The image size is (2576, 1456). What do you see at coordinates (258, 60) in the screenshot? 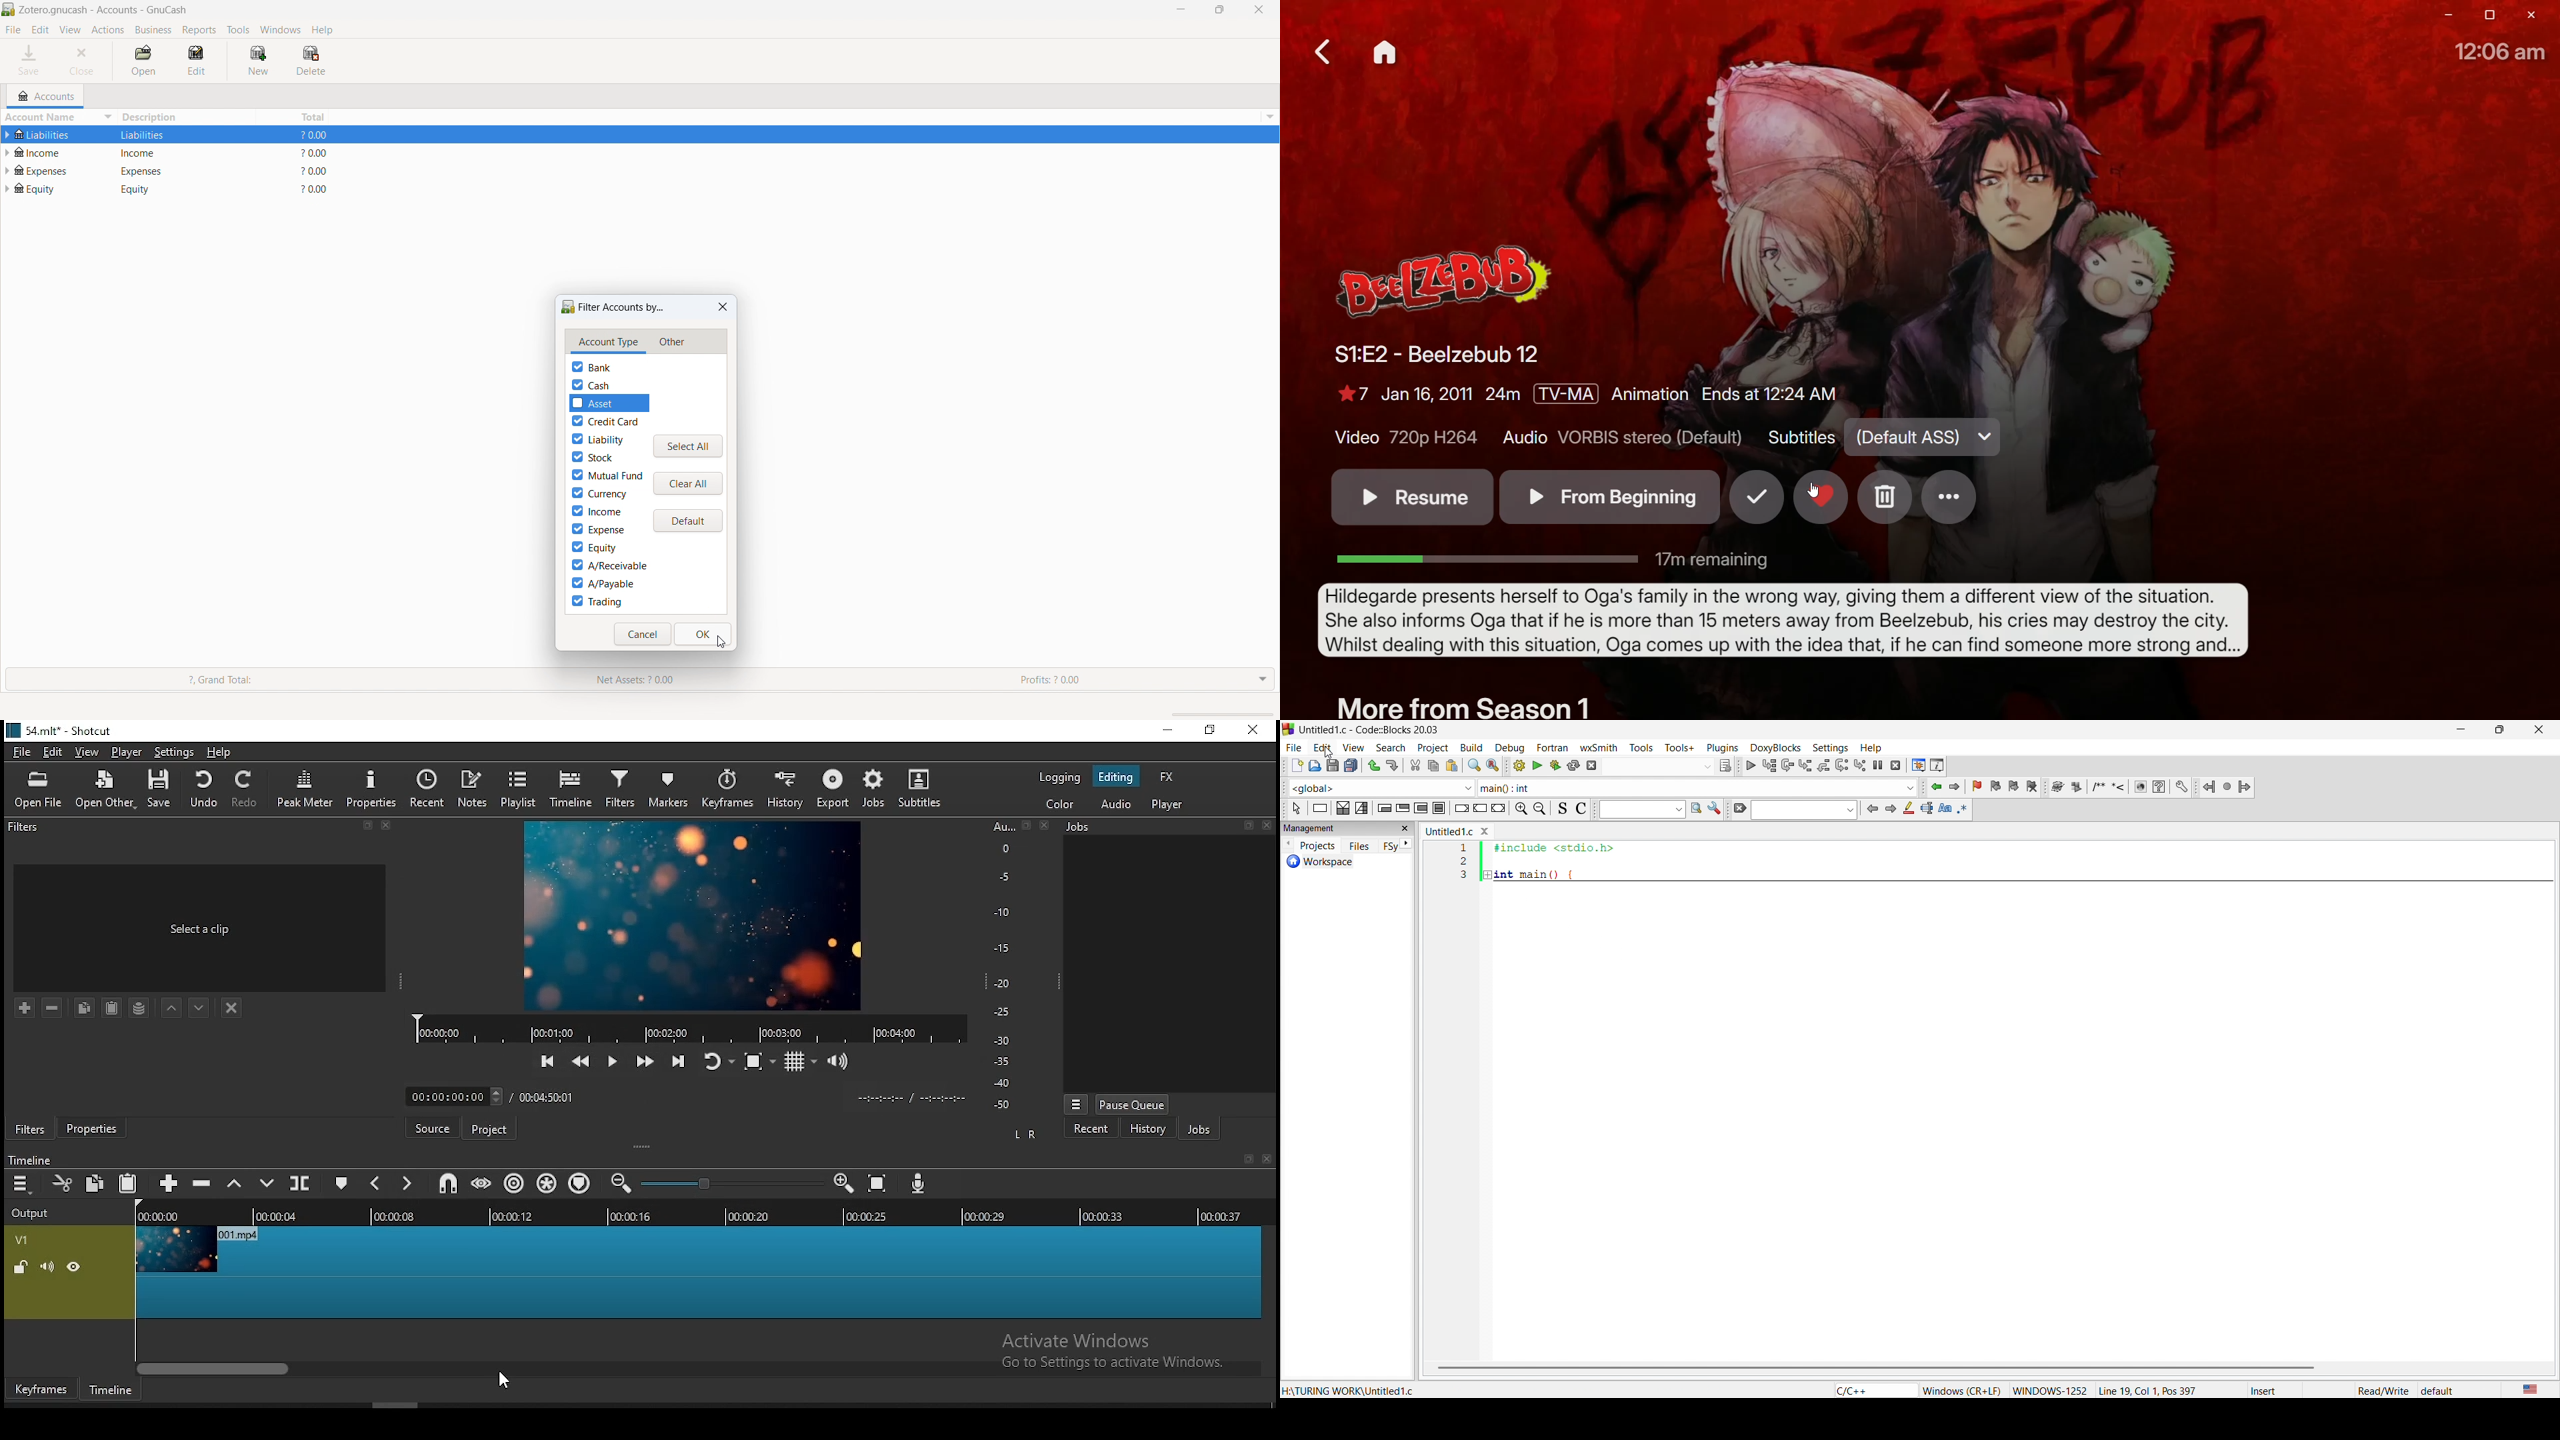
I see `new` at bounding box center [258, 60].